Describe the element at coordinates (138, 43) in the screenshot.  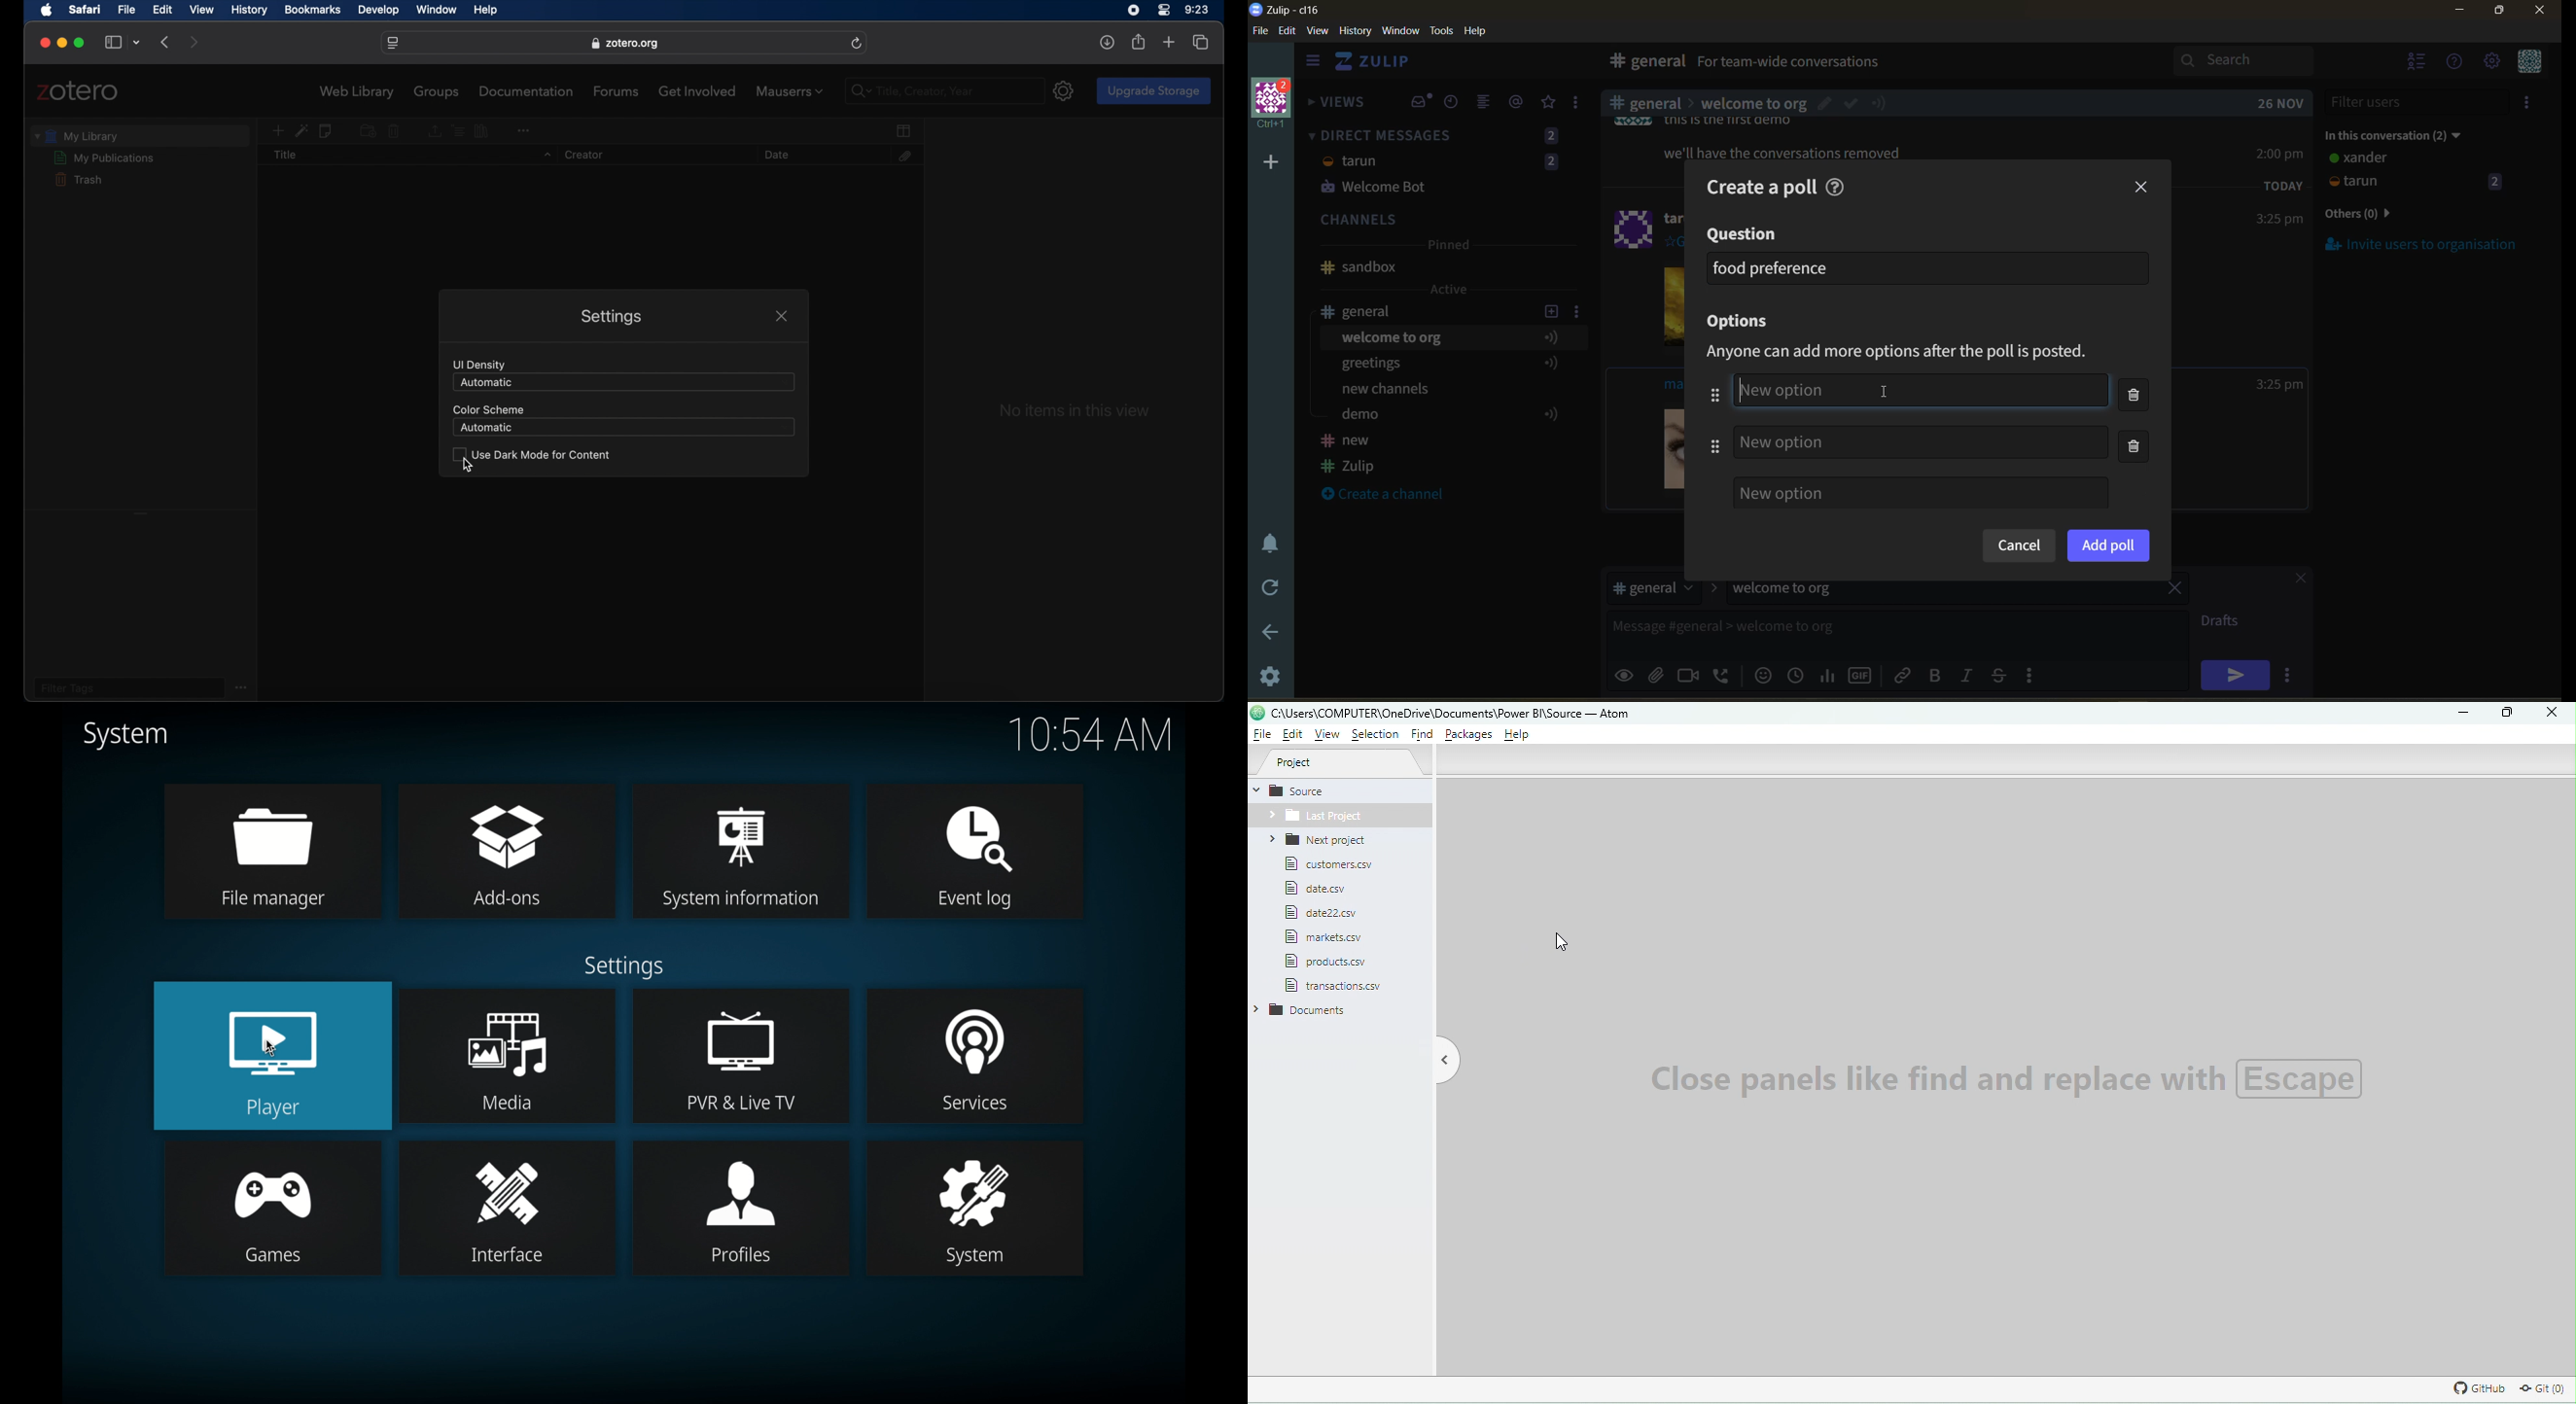
I see `tab group picker` at that location.